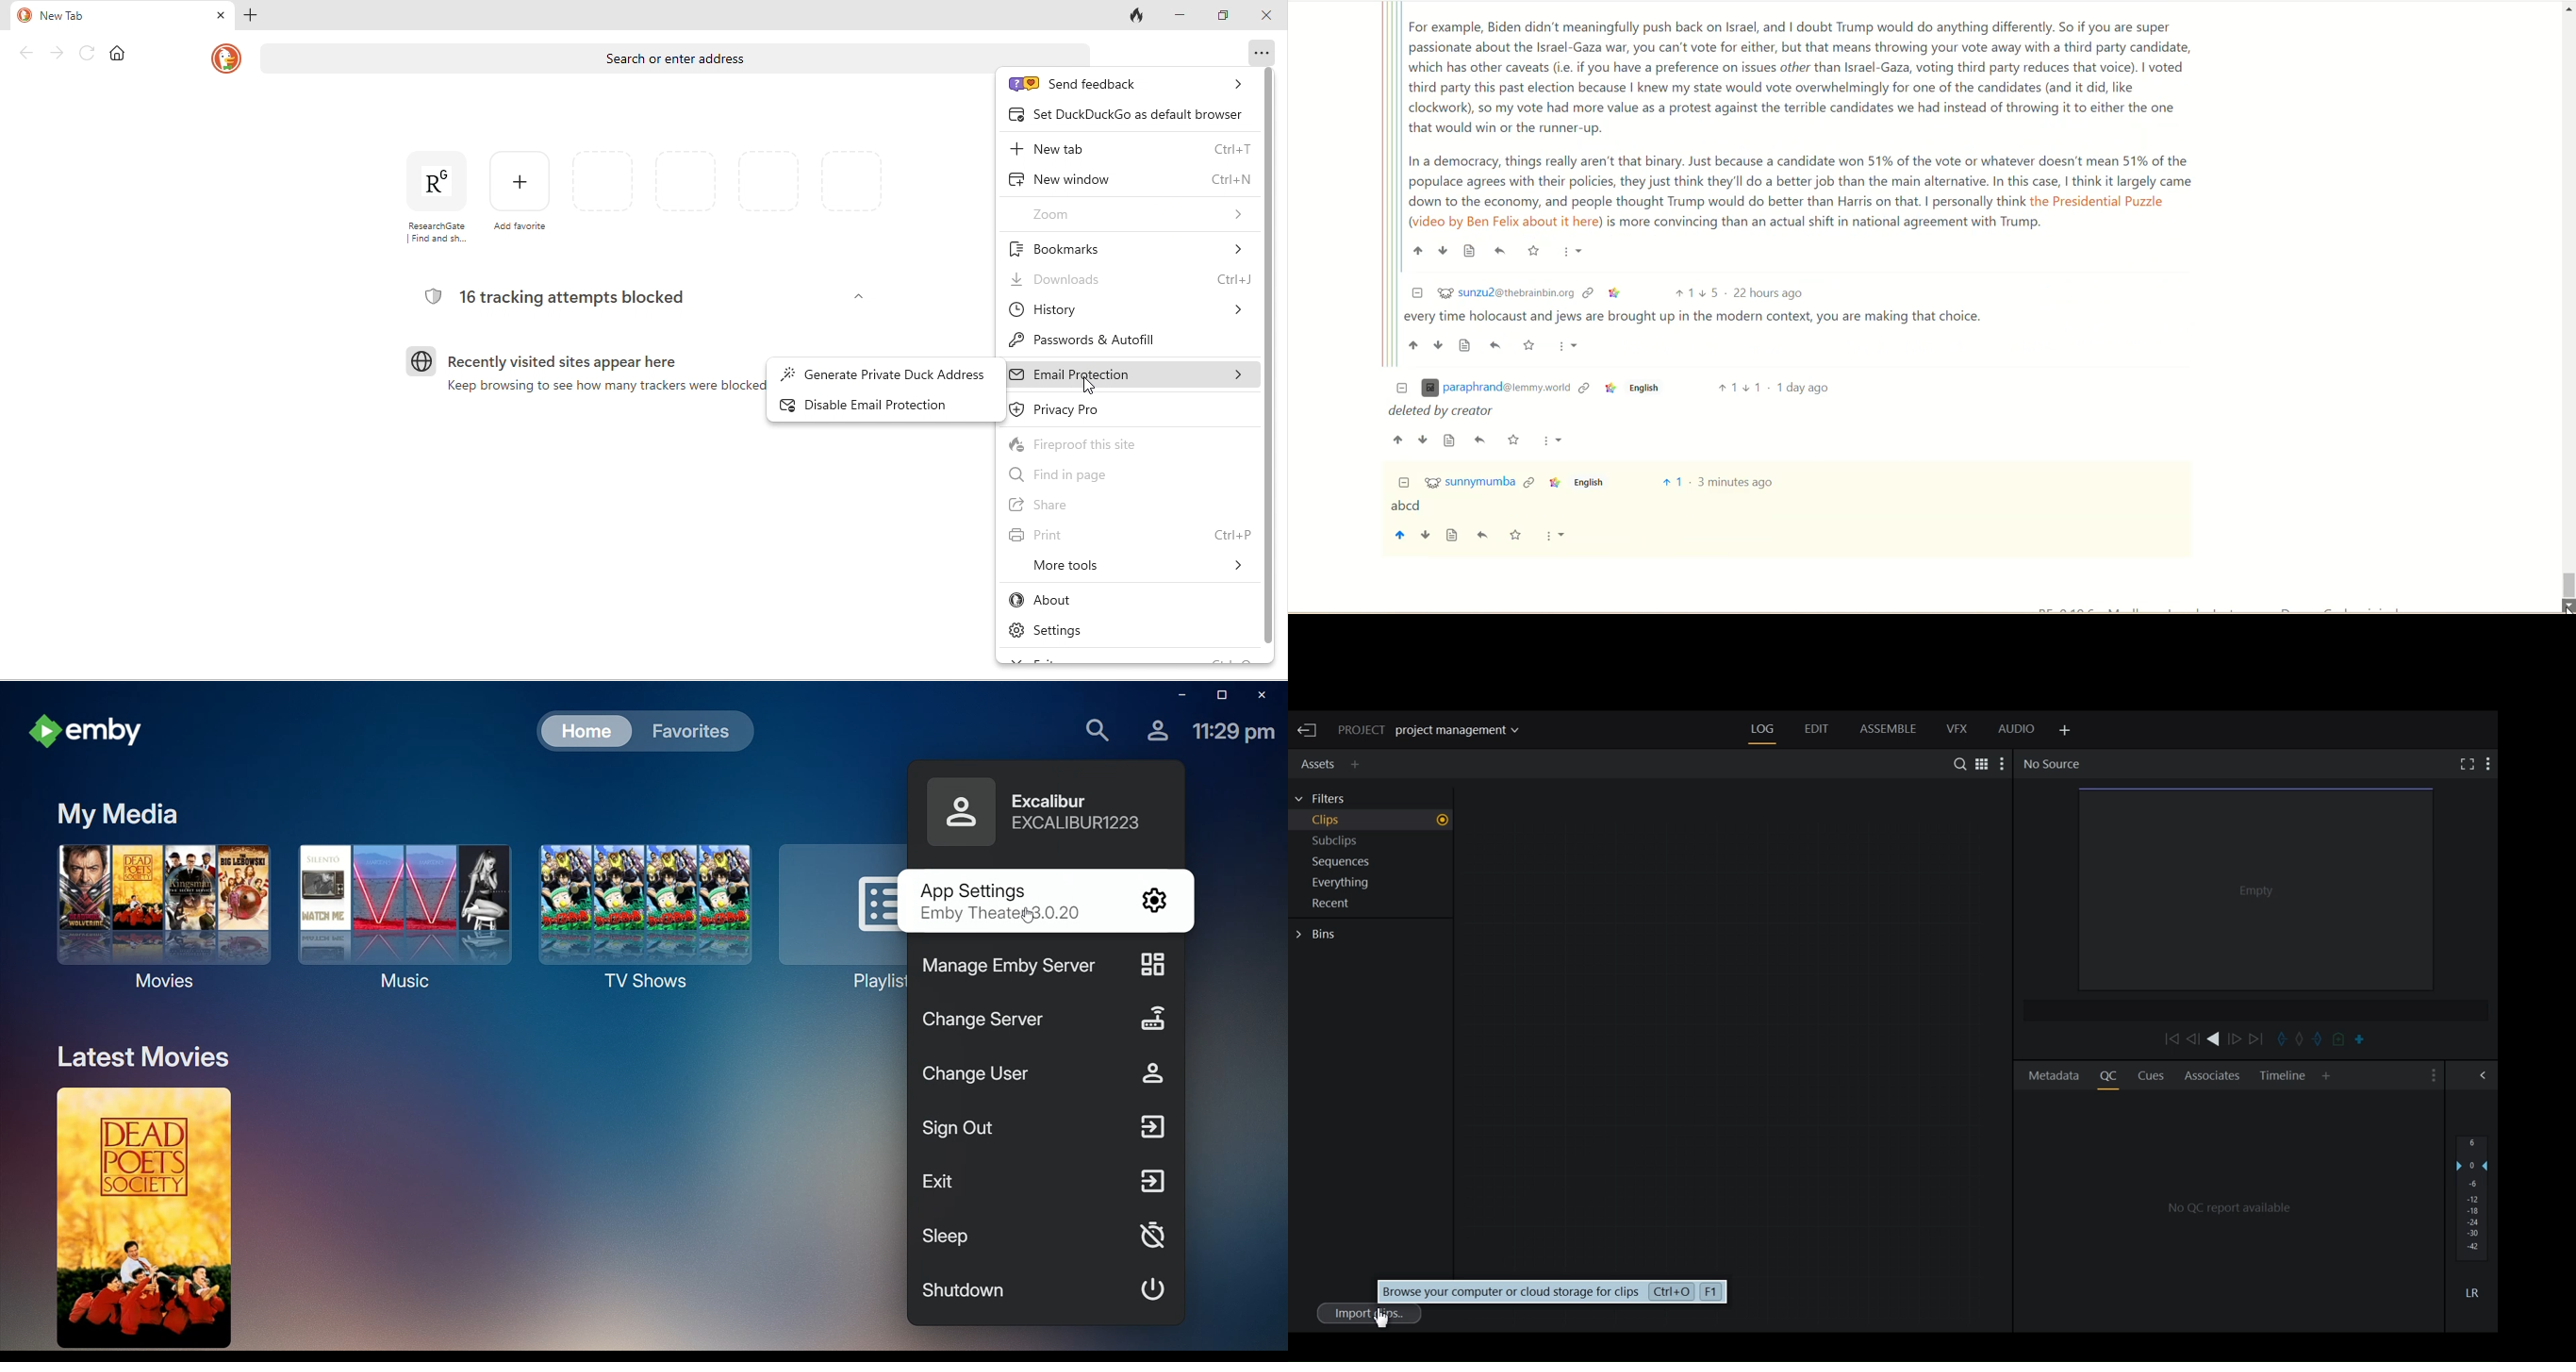  I want to click on English, so click(1588, 483).